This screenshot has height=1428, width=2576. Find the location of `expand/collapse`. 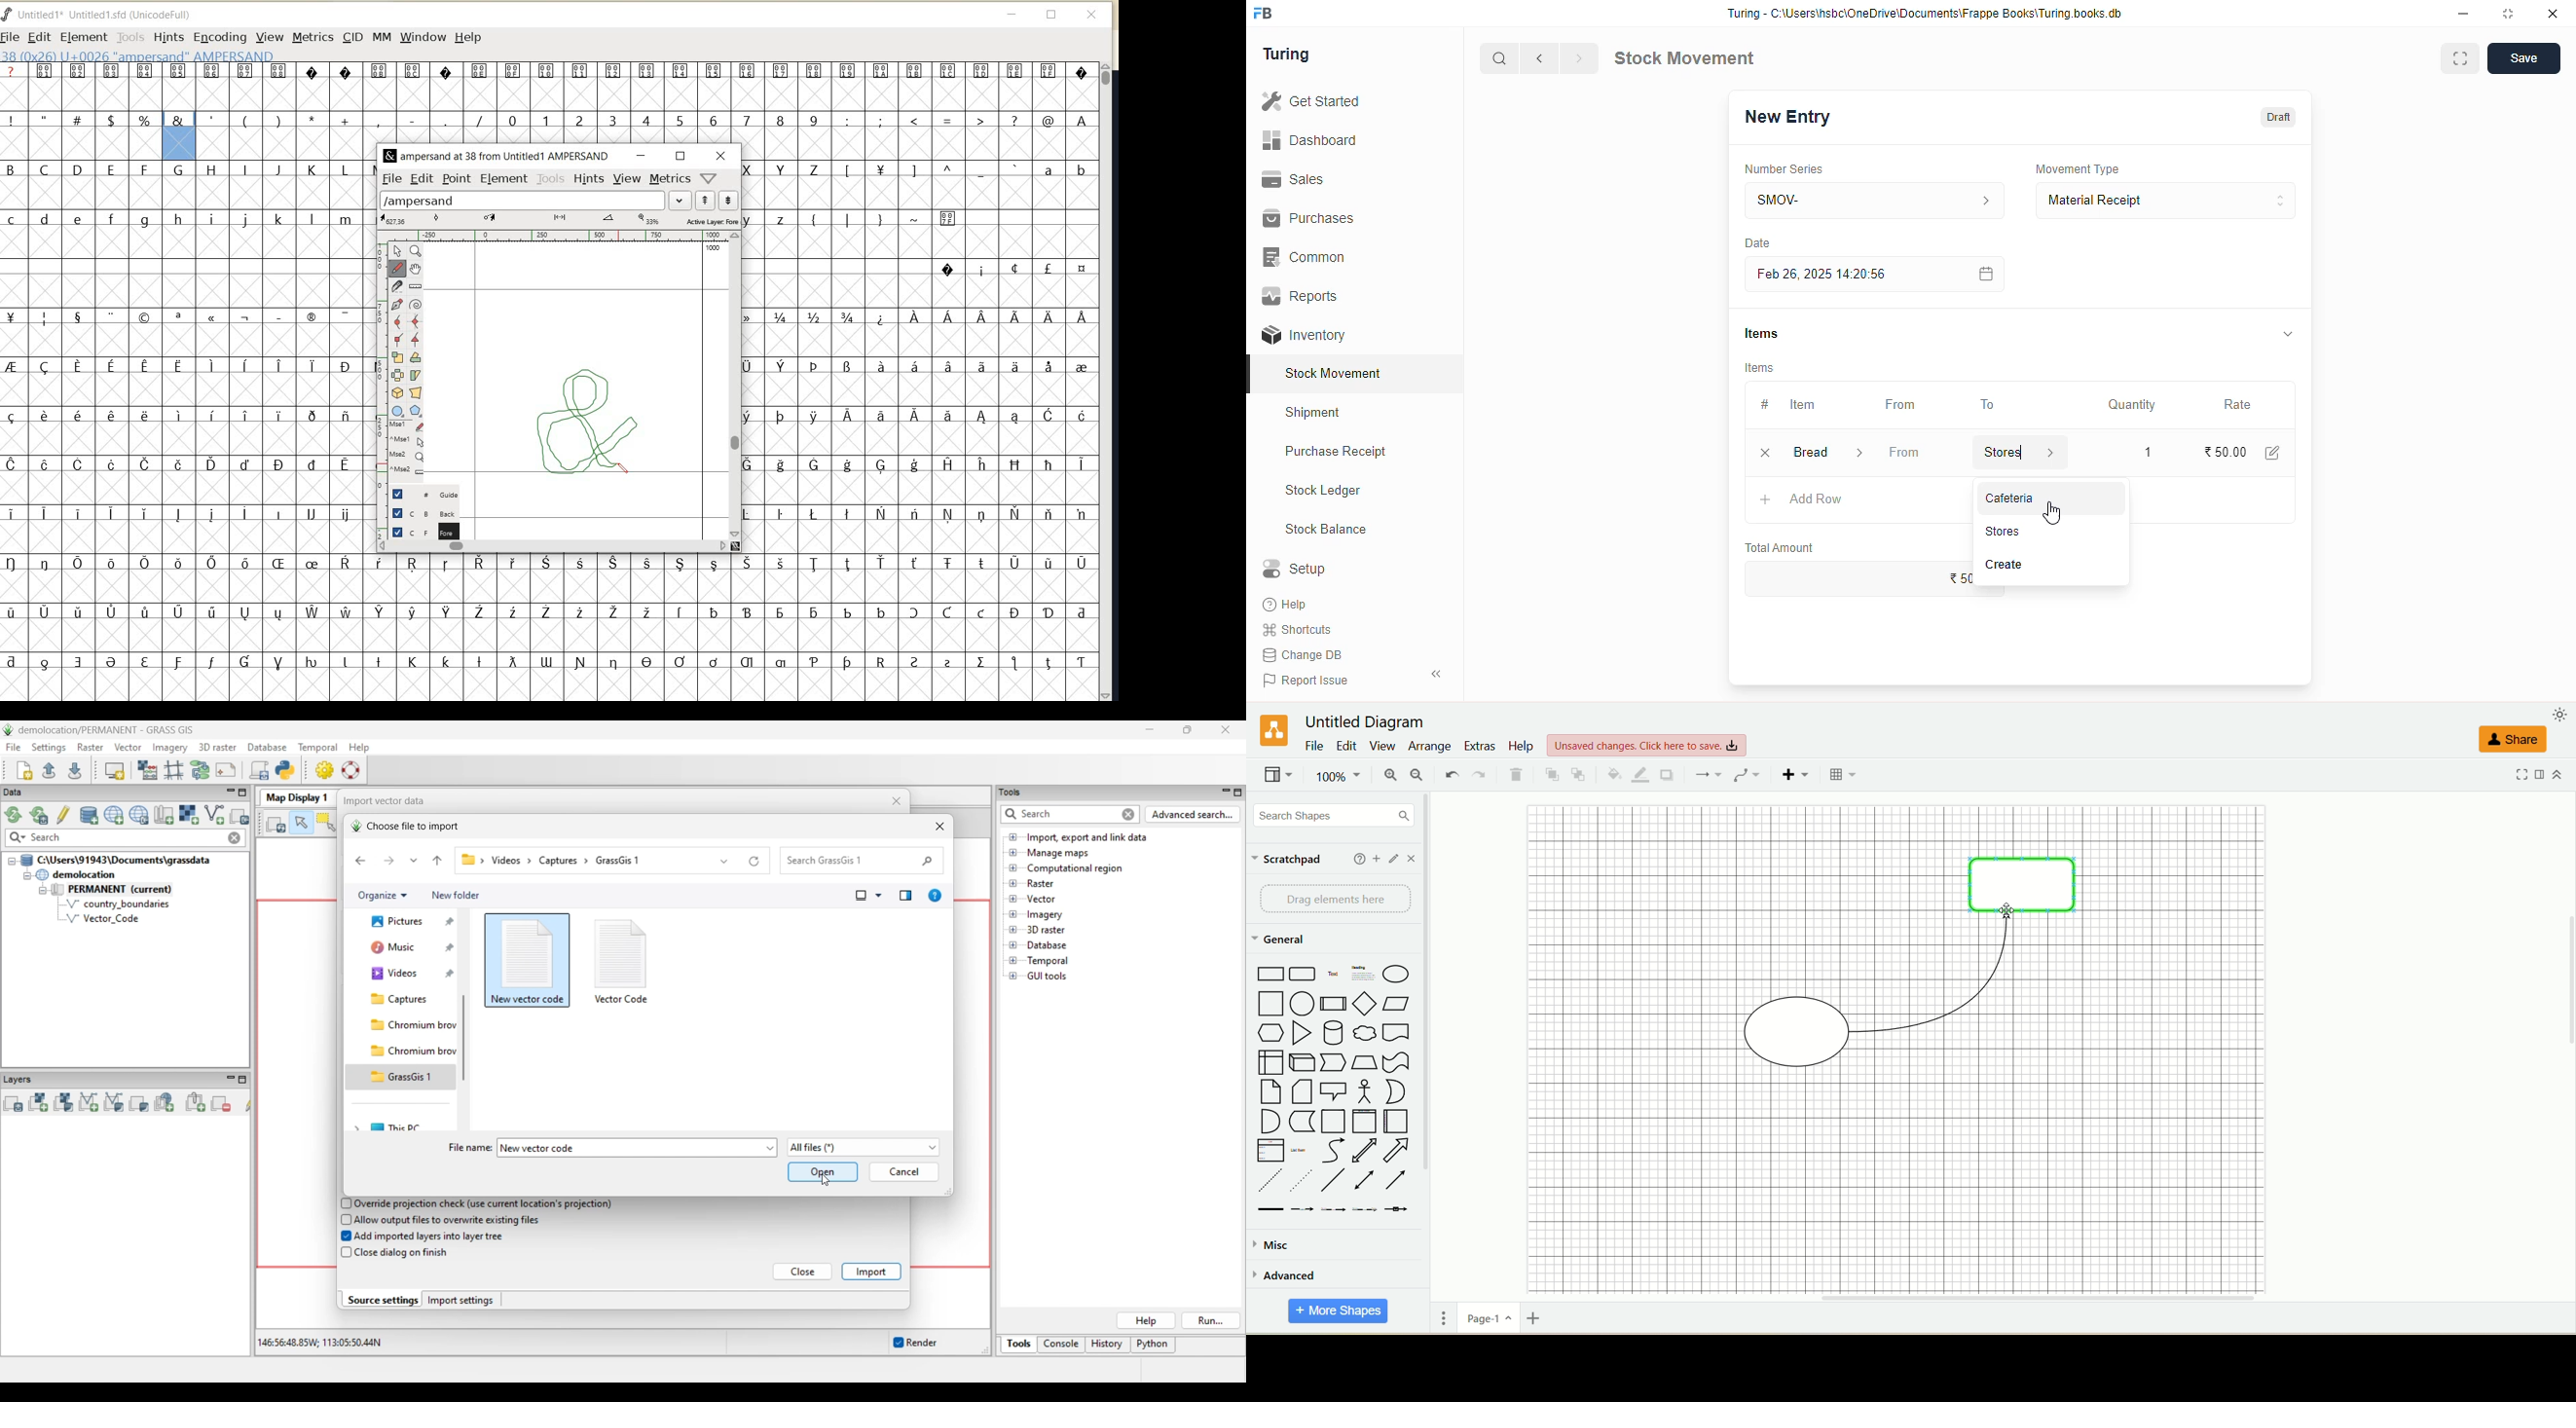

expand/collapse is located at coordinates (2560, 775).